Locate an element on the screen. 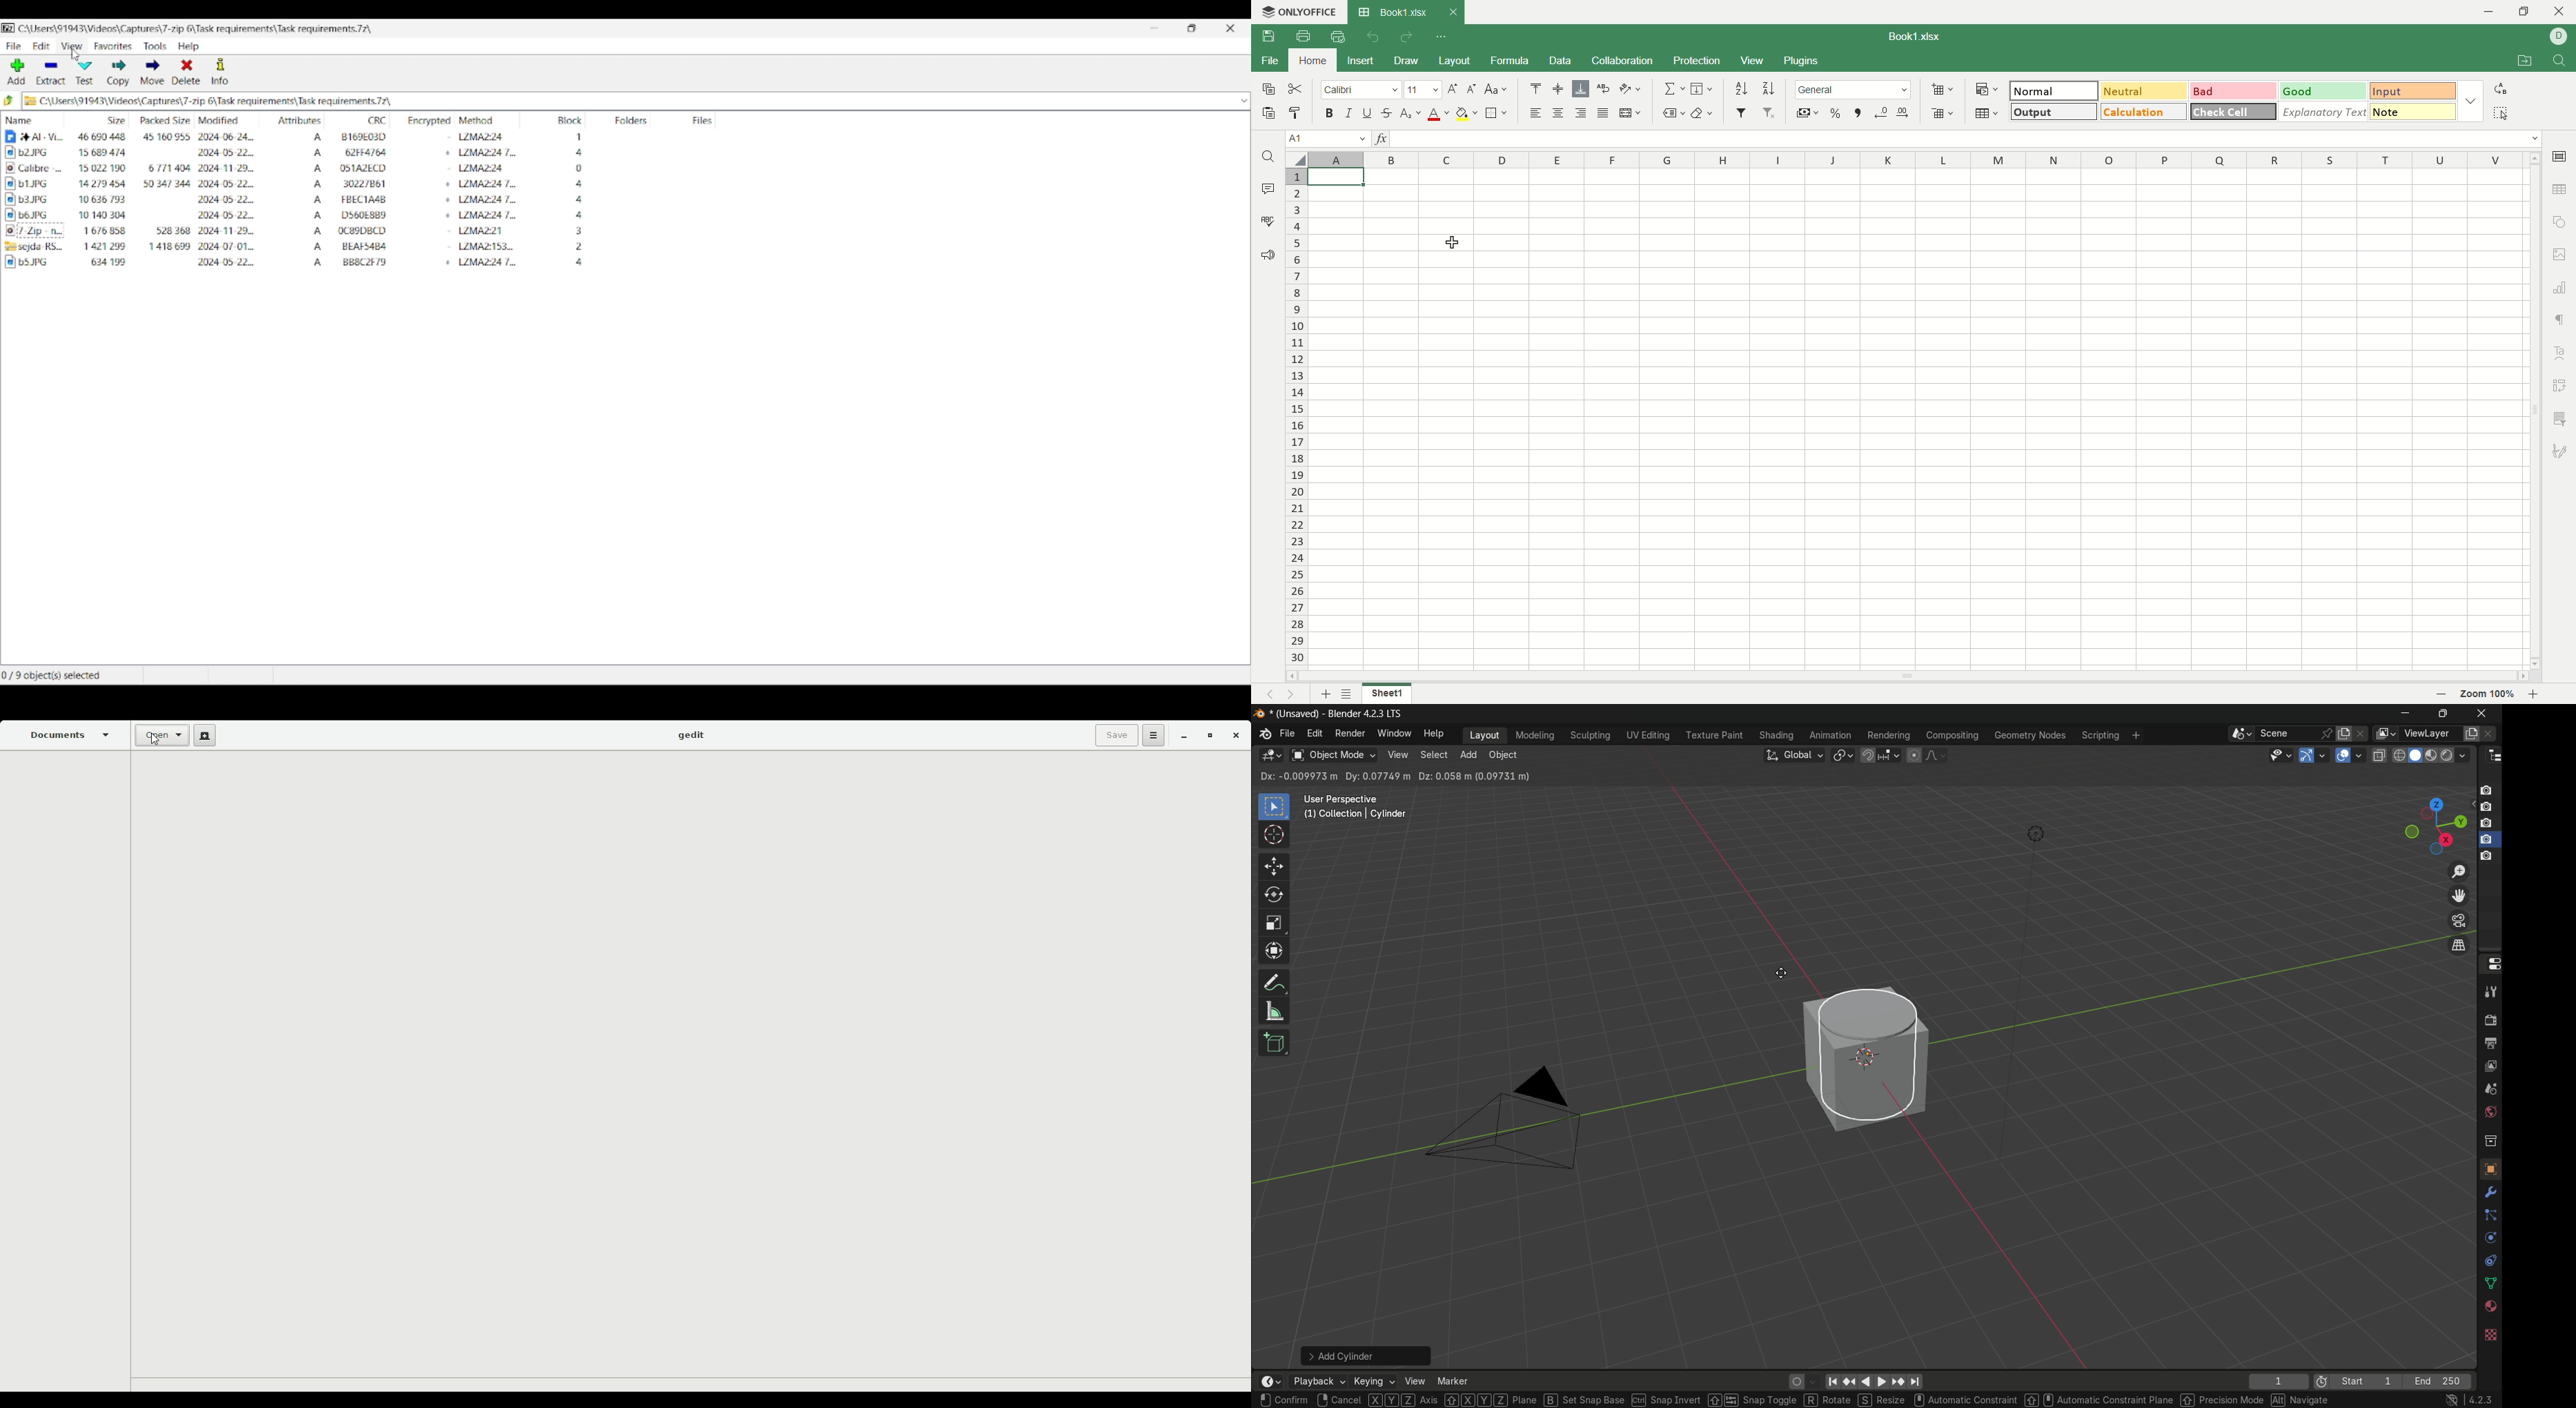  view is located at coordinates (1751, 60).